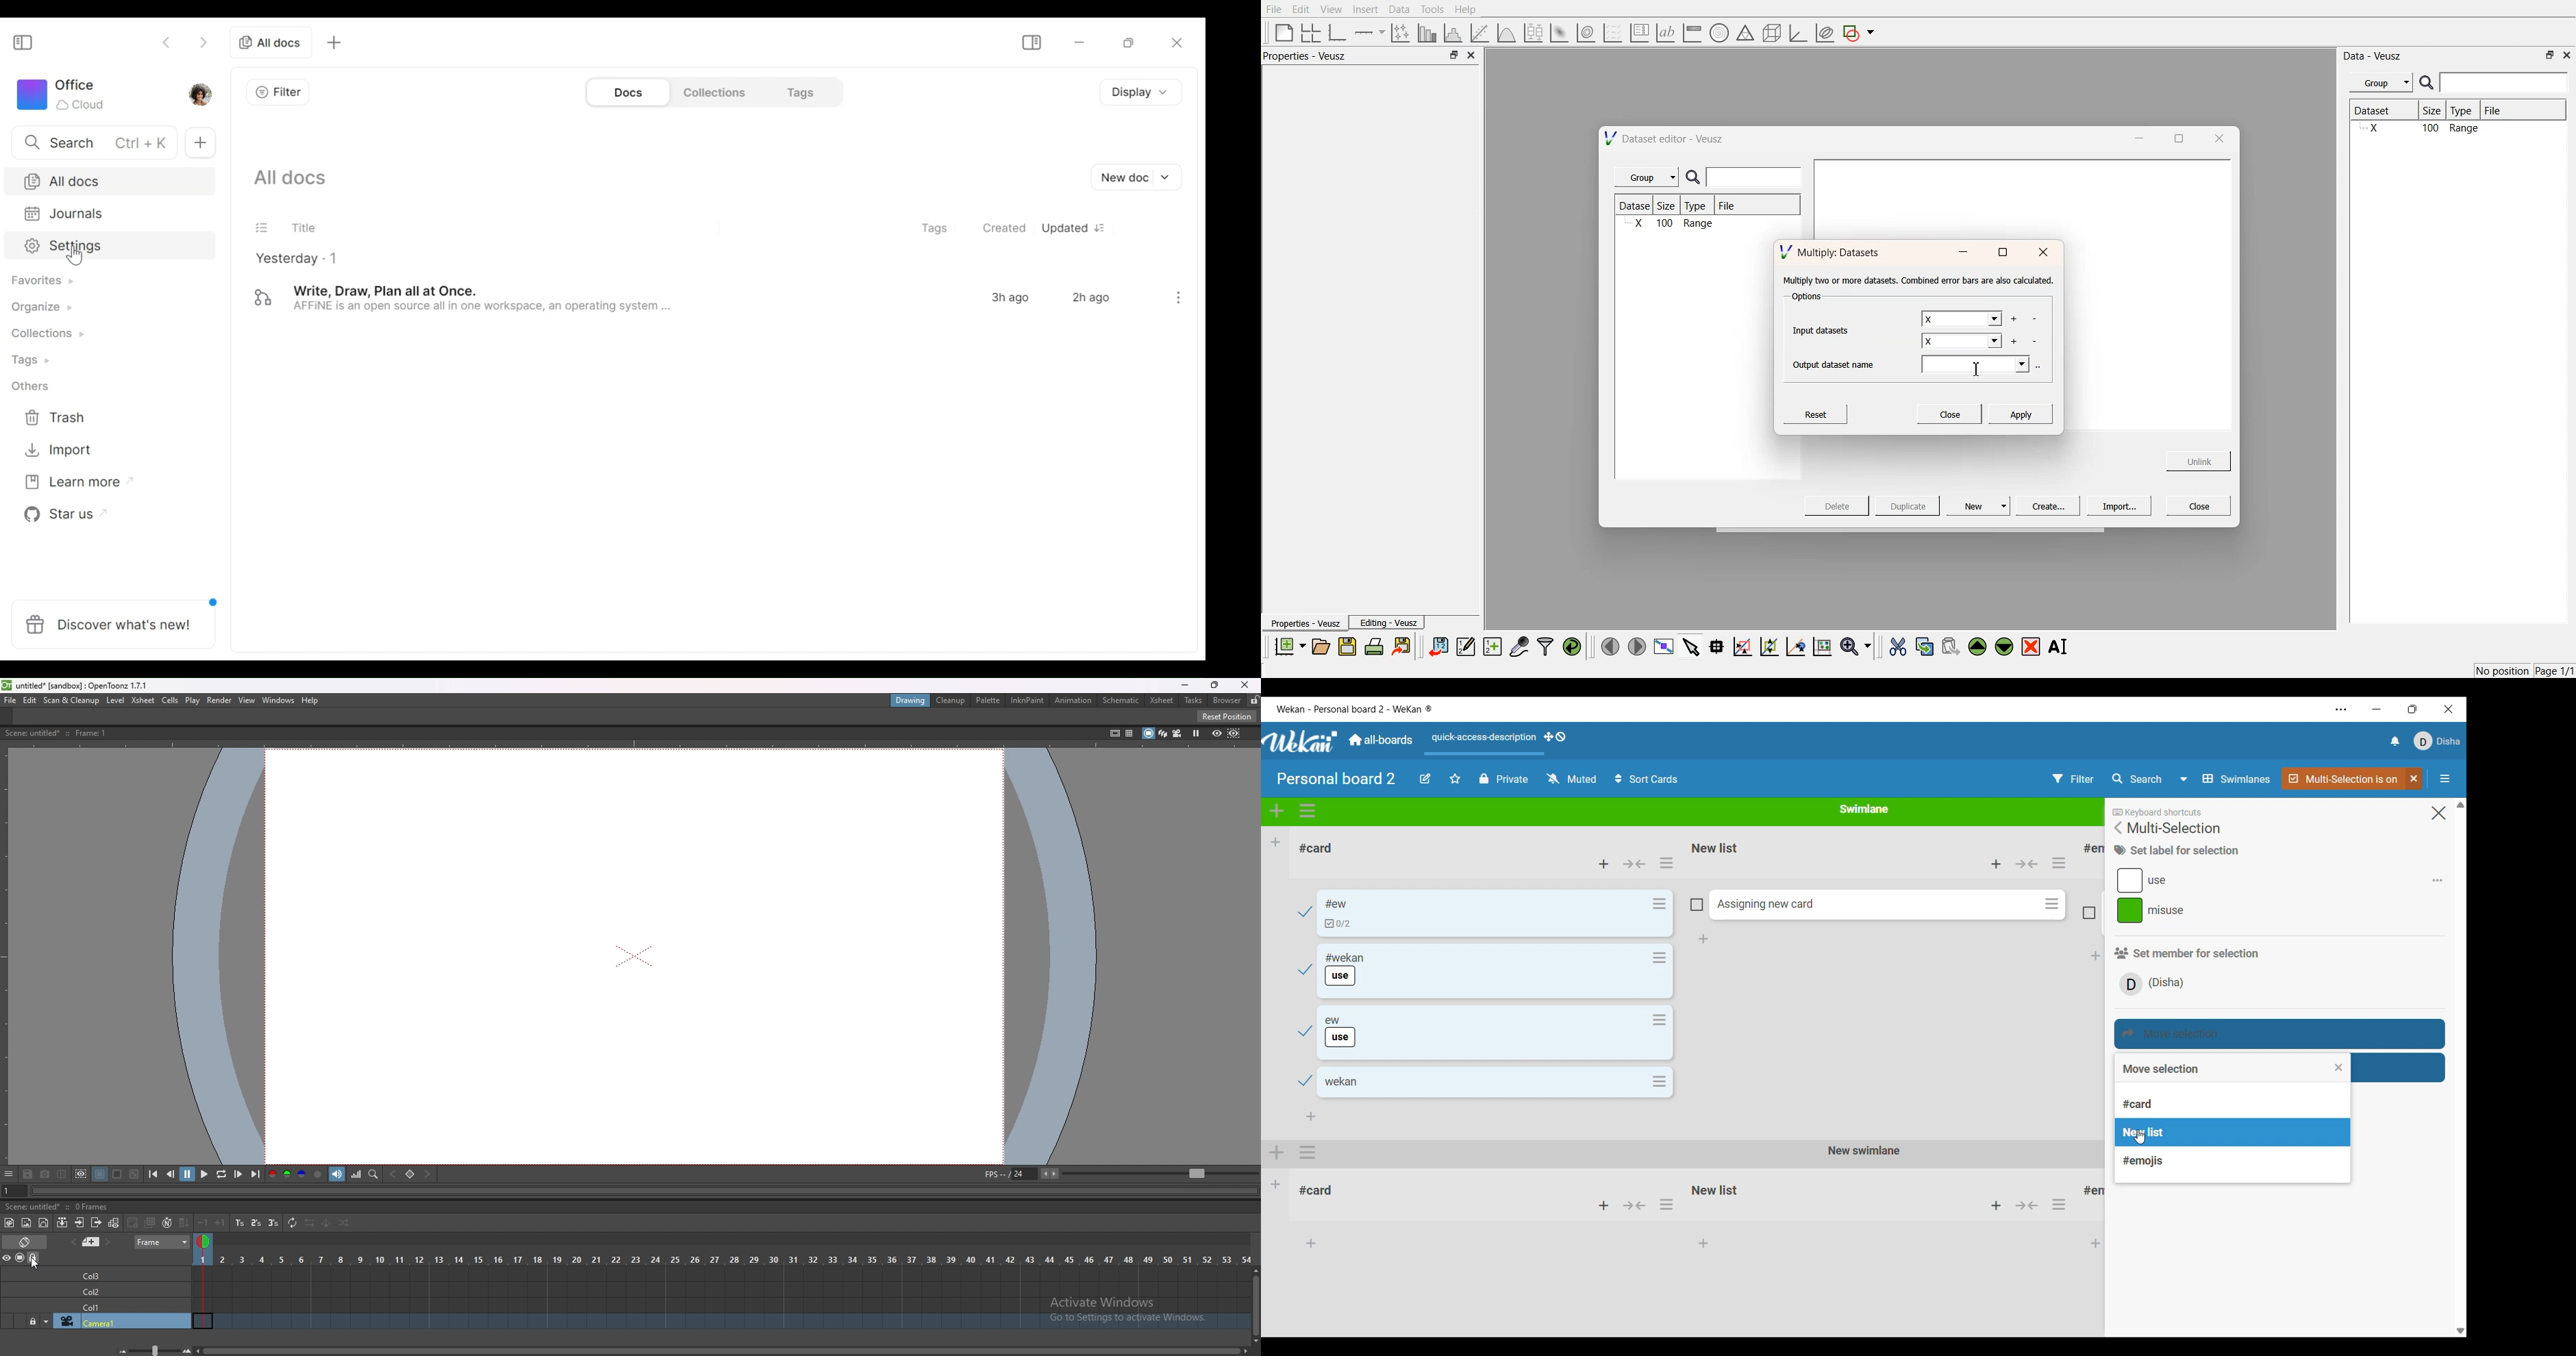  What do you see at coordinates (104, 246) in the screenshot?
I see `Settings` at bounding box center [104, 246].